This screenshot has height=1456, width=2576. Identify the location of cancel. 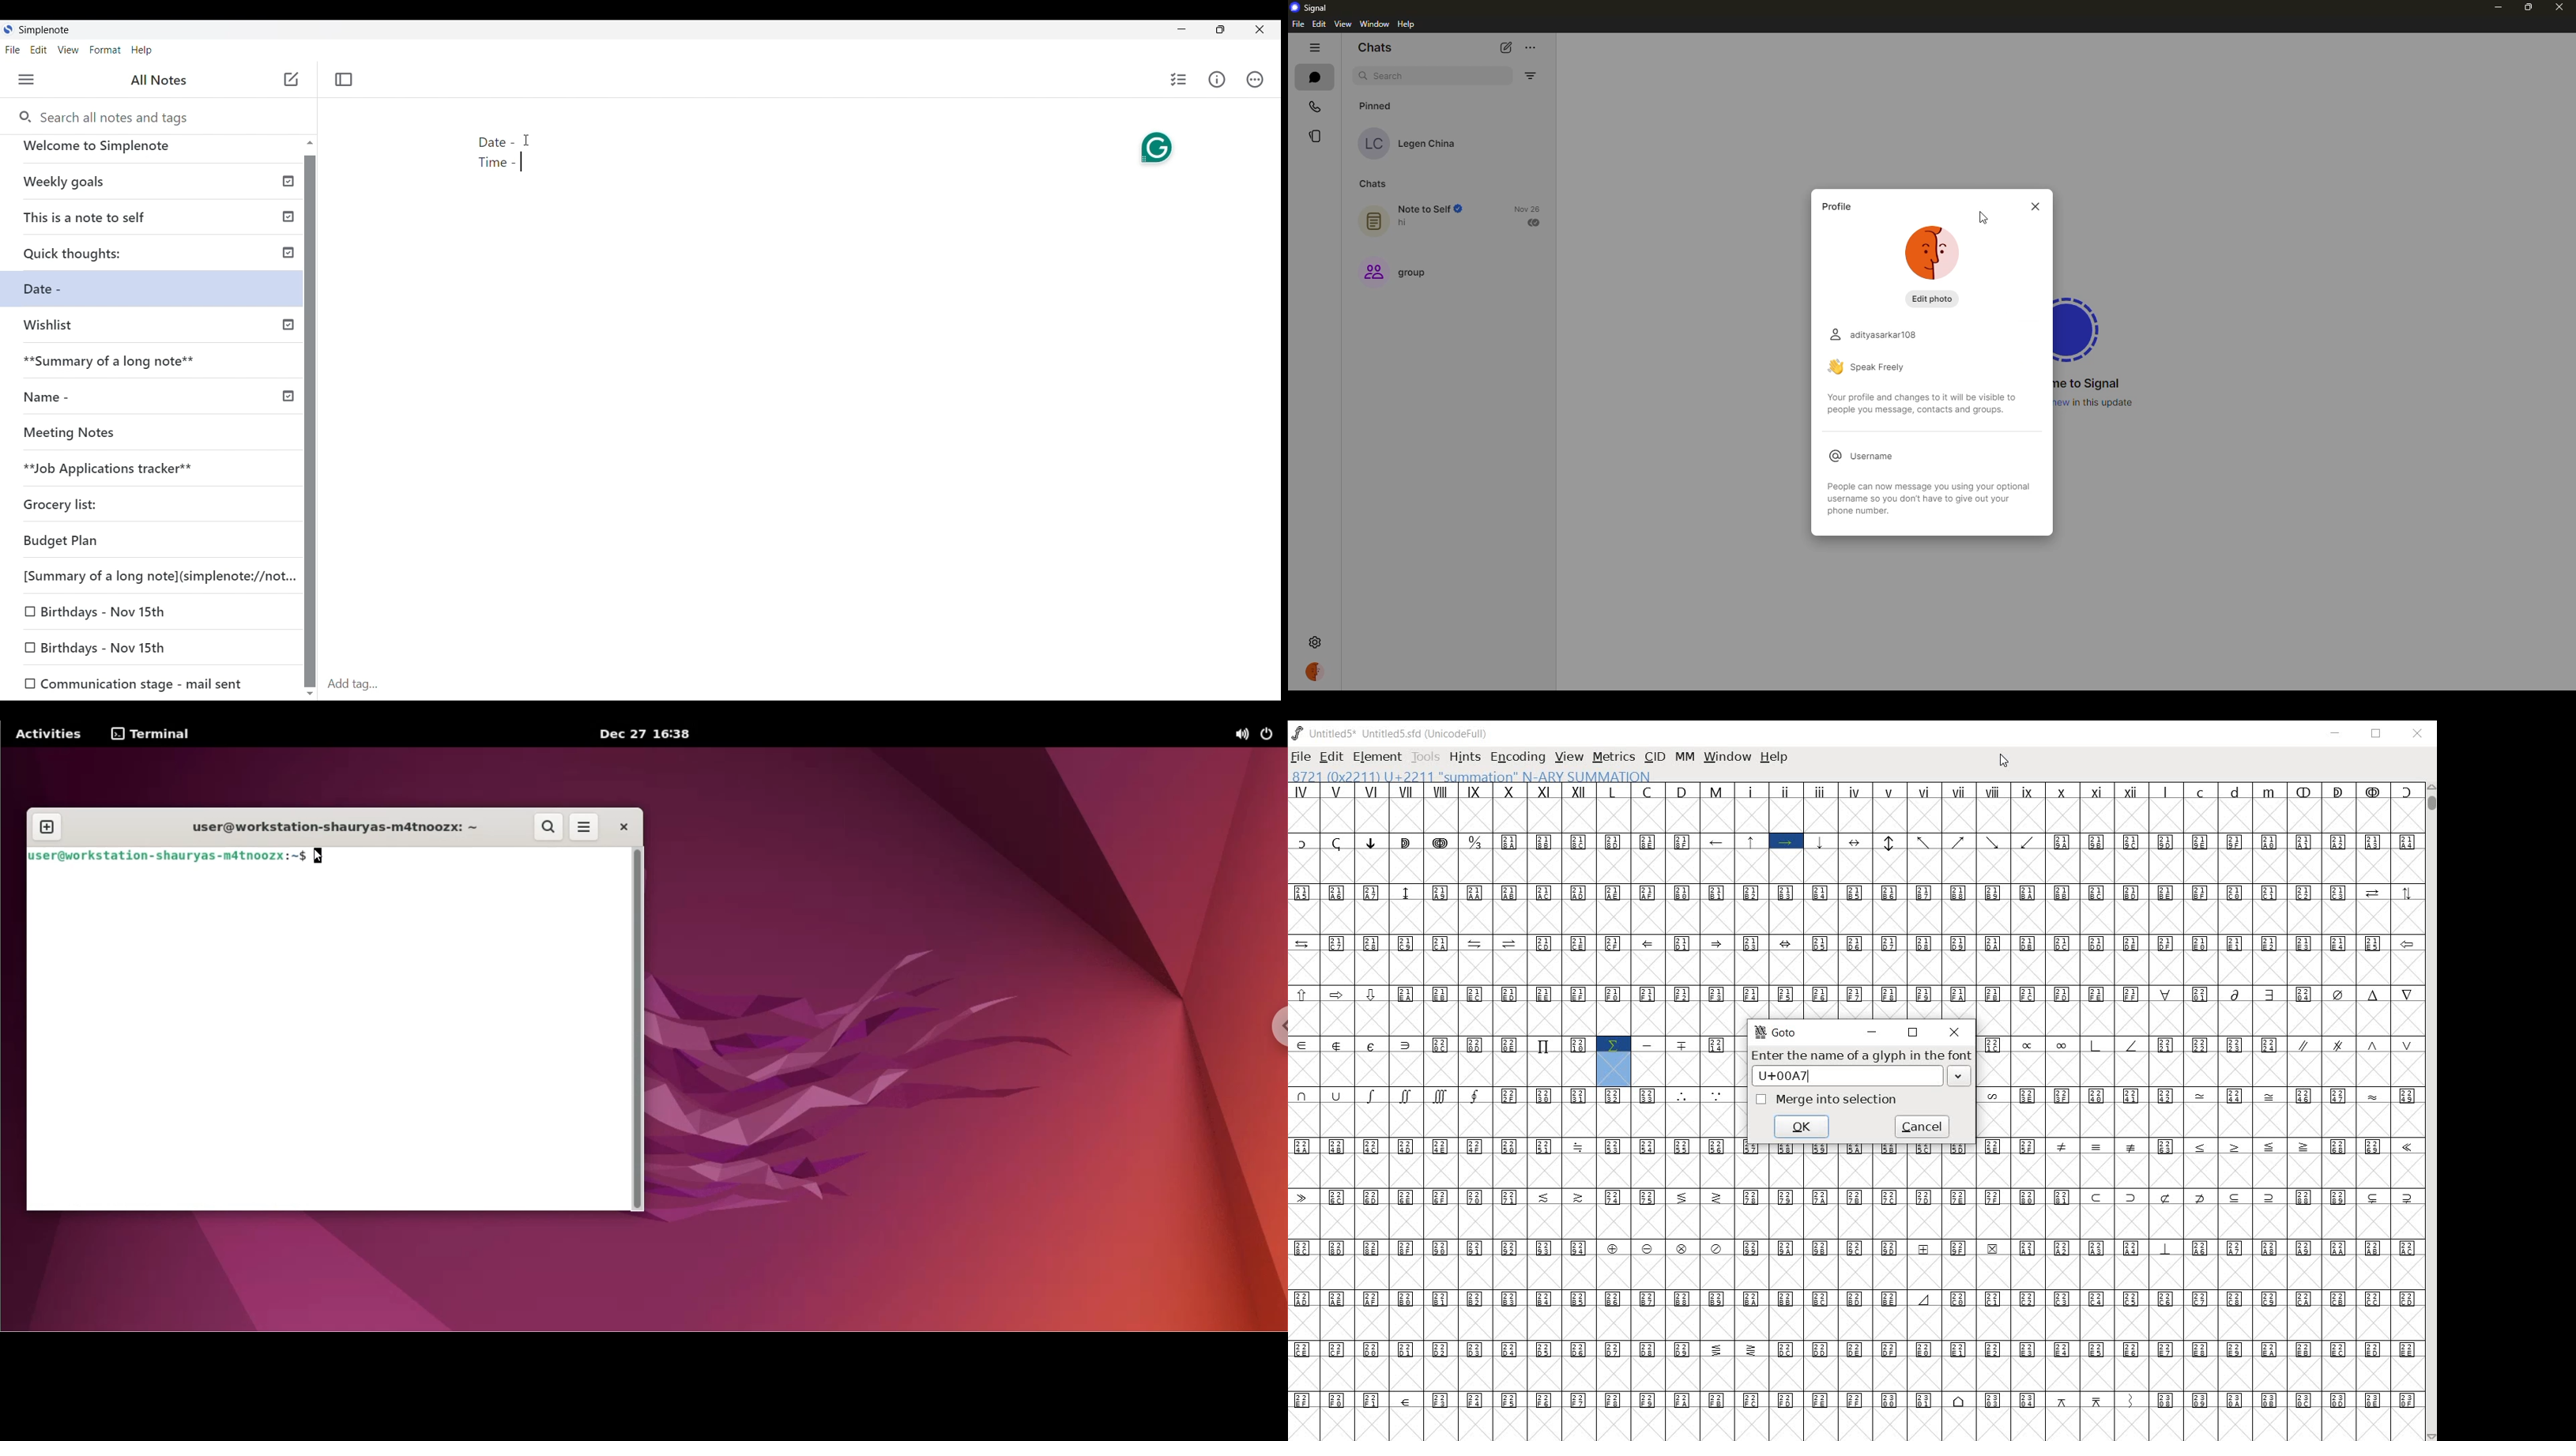
(1920, 1127).